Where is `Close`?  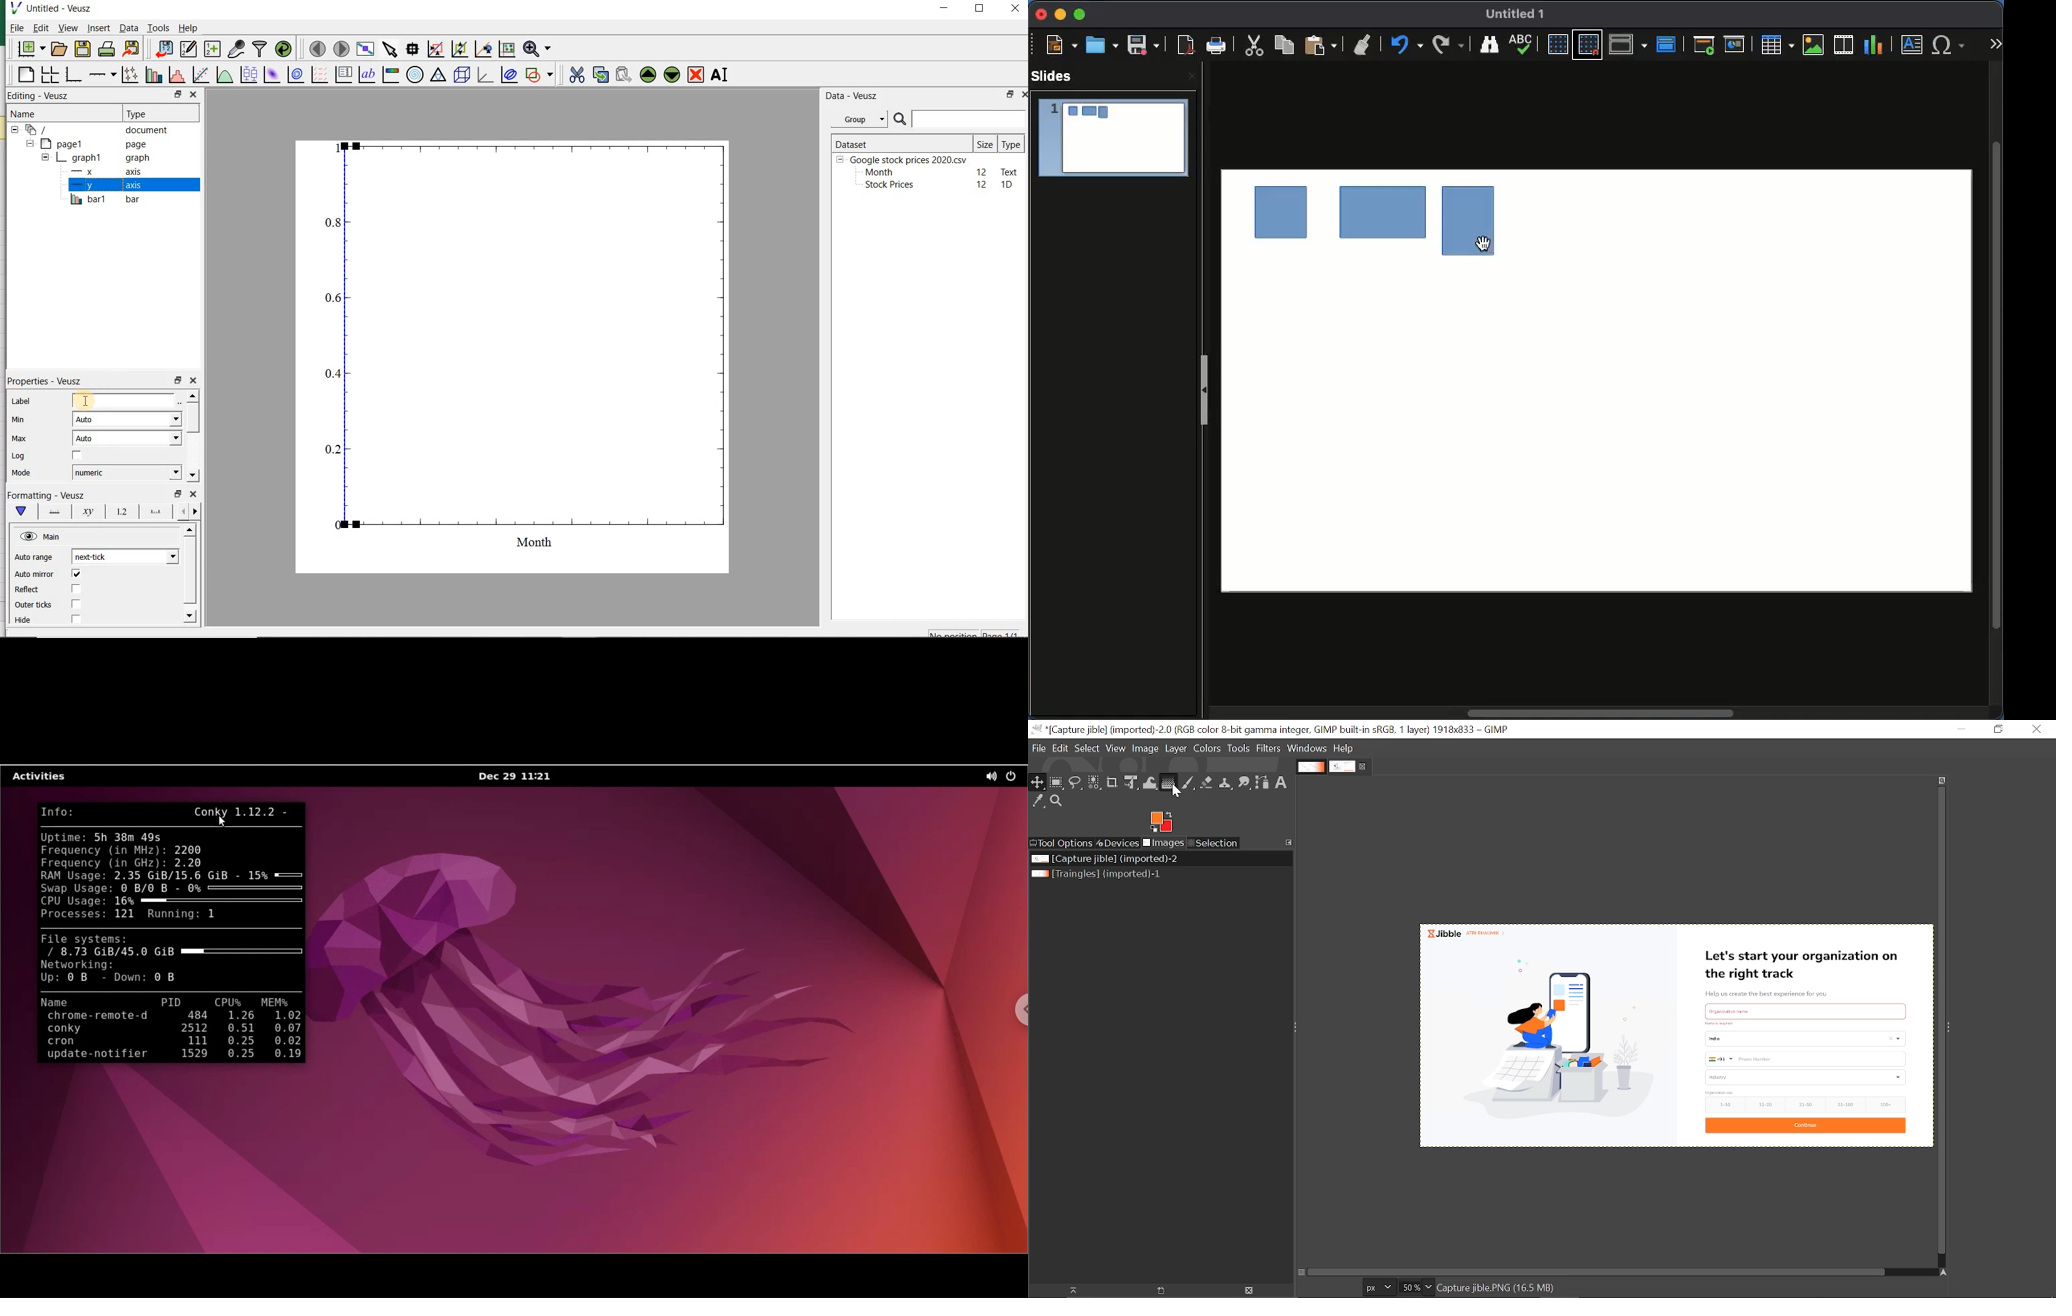
Close is located at coordinates (1042, 14).